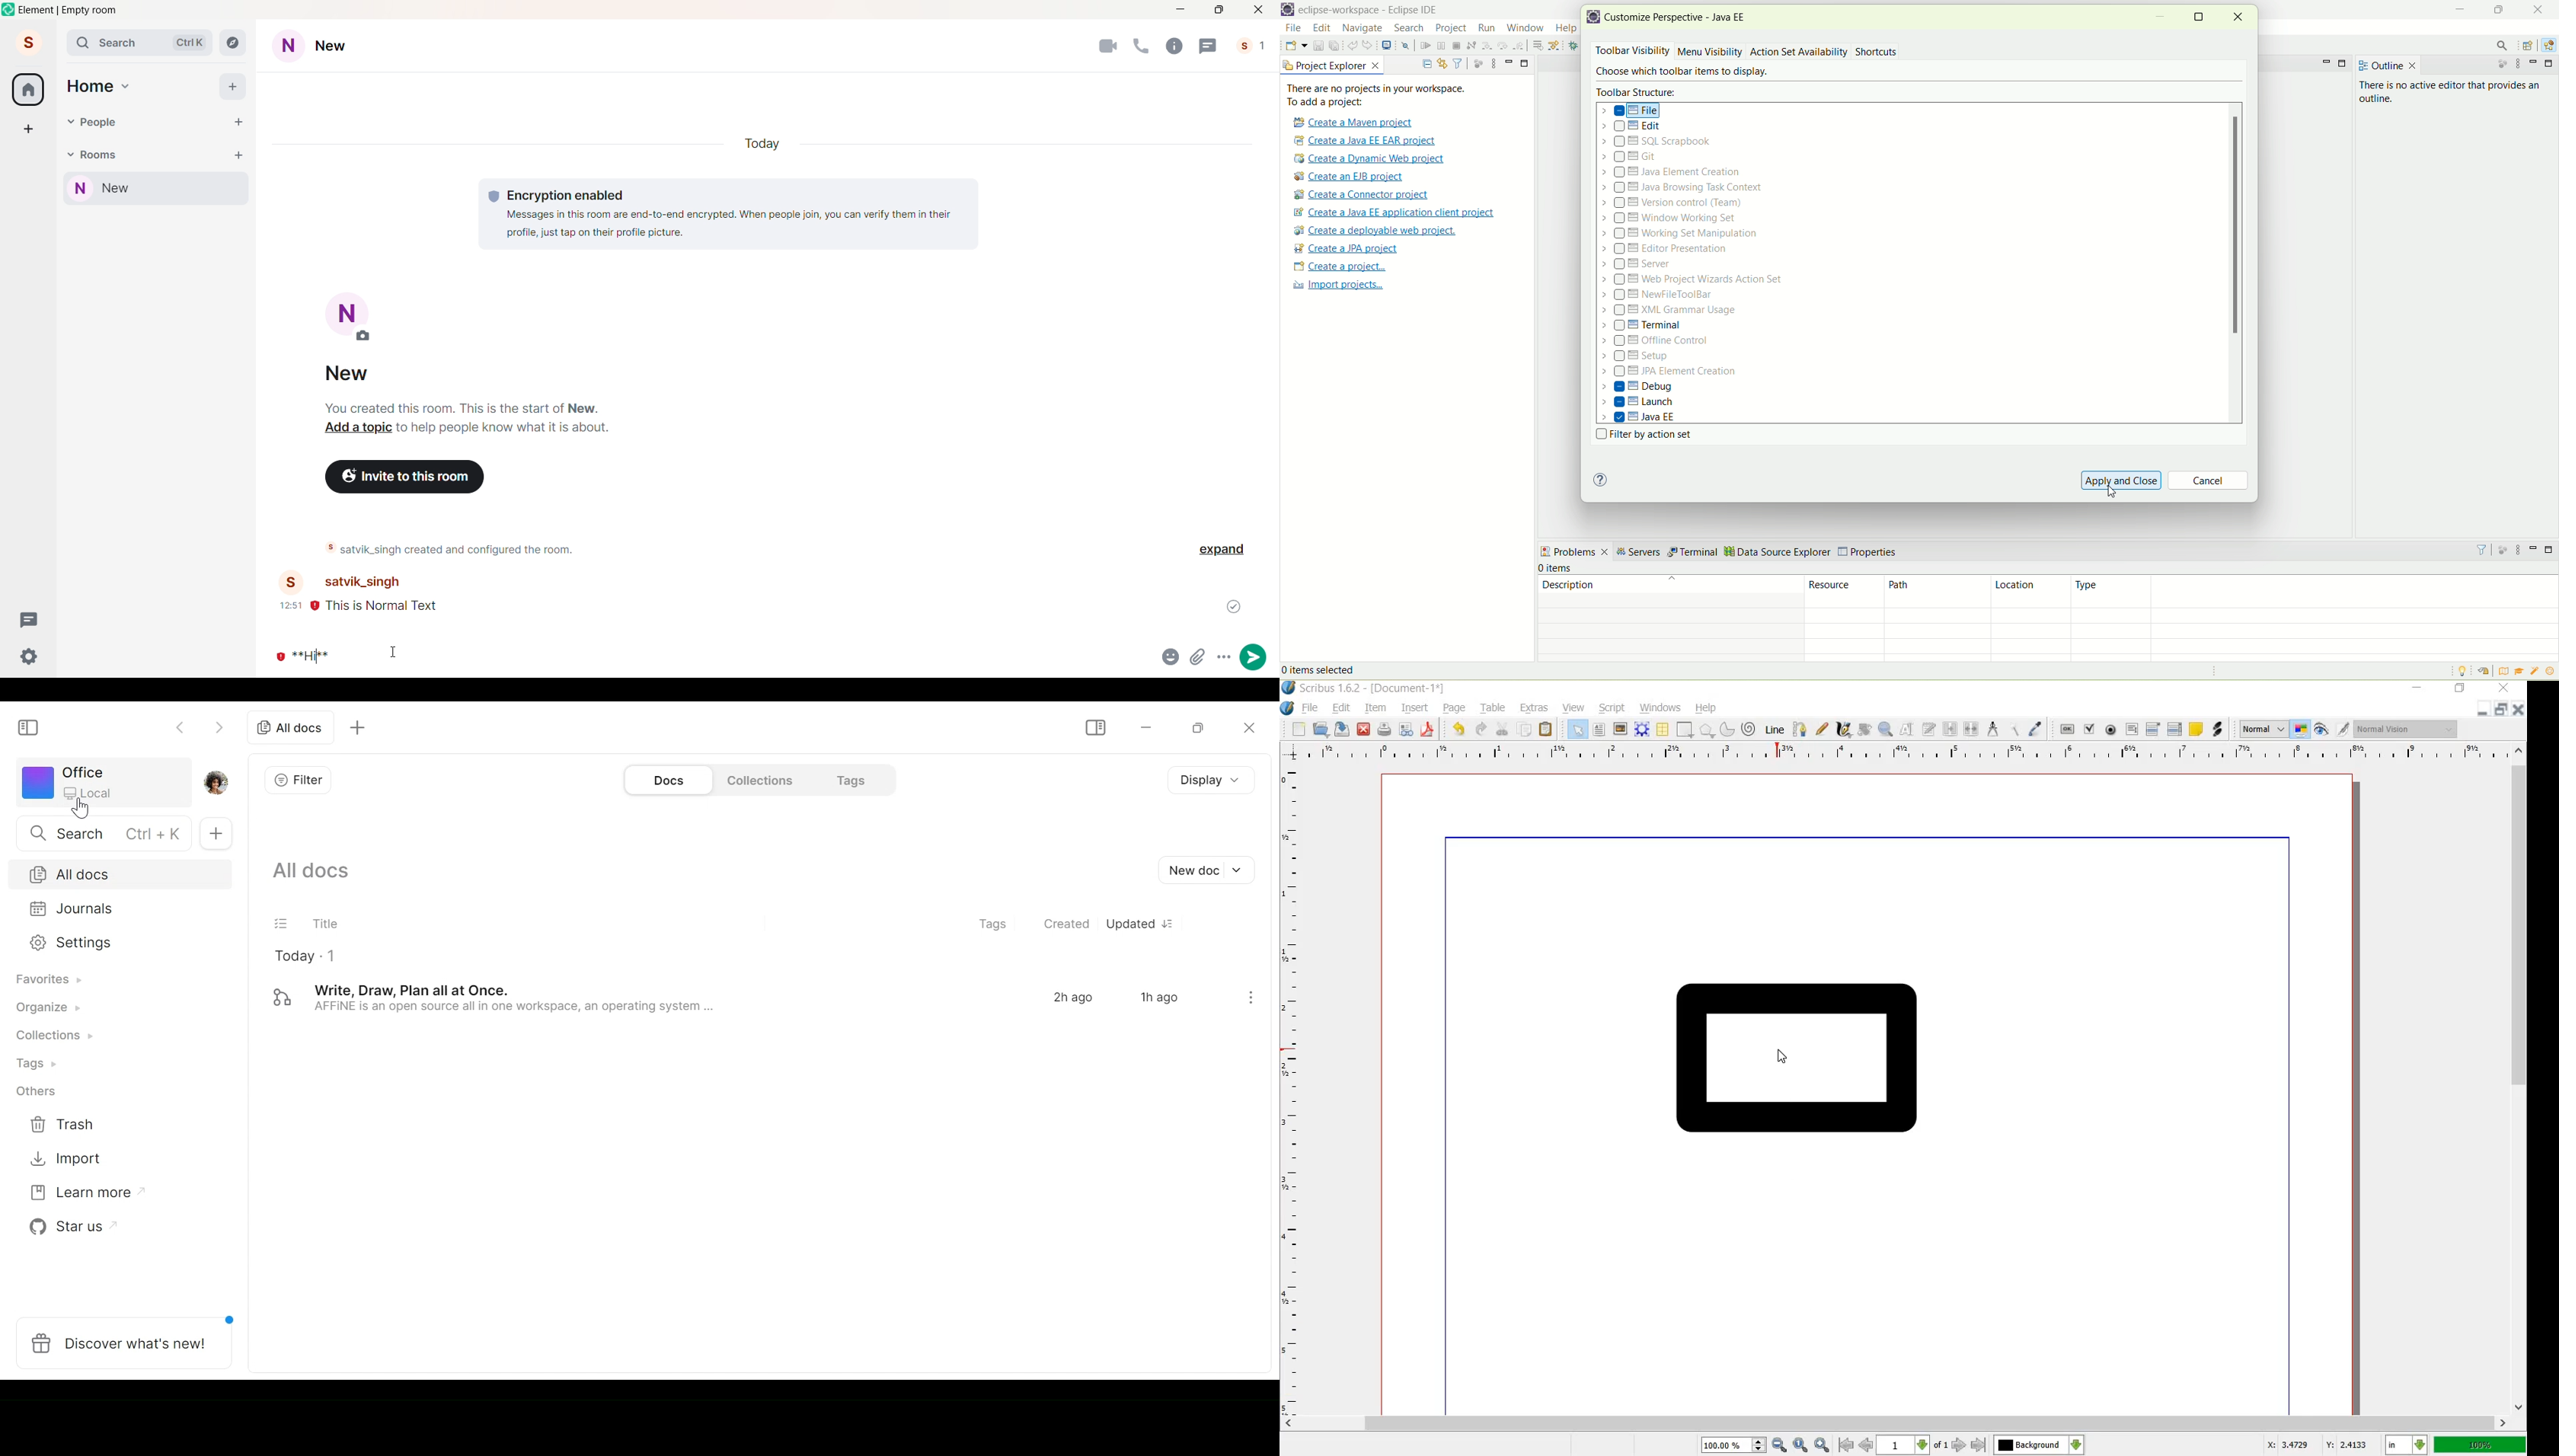  I want to click on shape, so click(1683, 730).